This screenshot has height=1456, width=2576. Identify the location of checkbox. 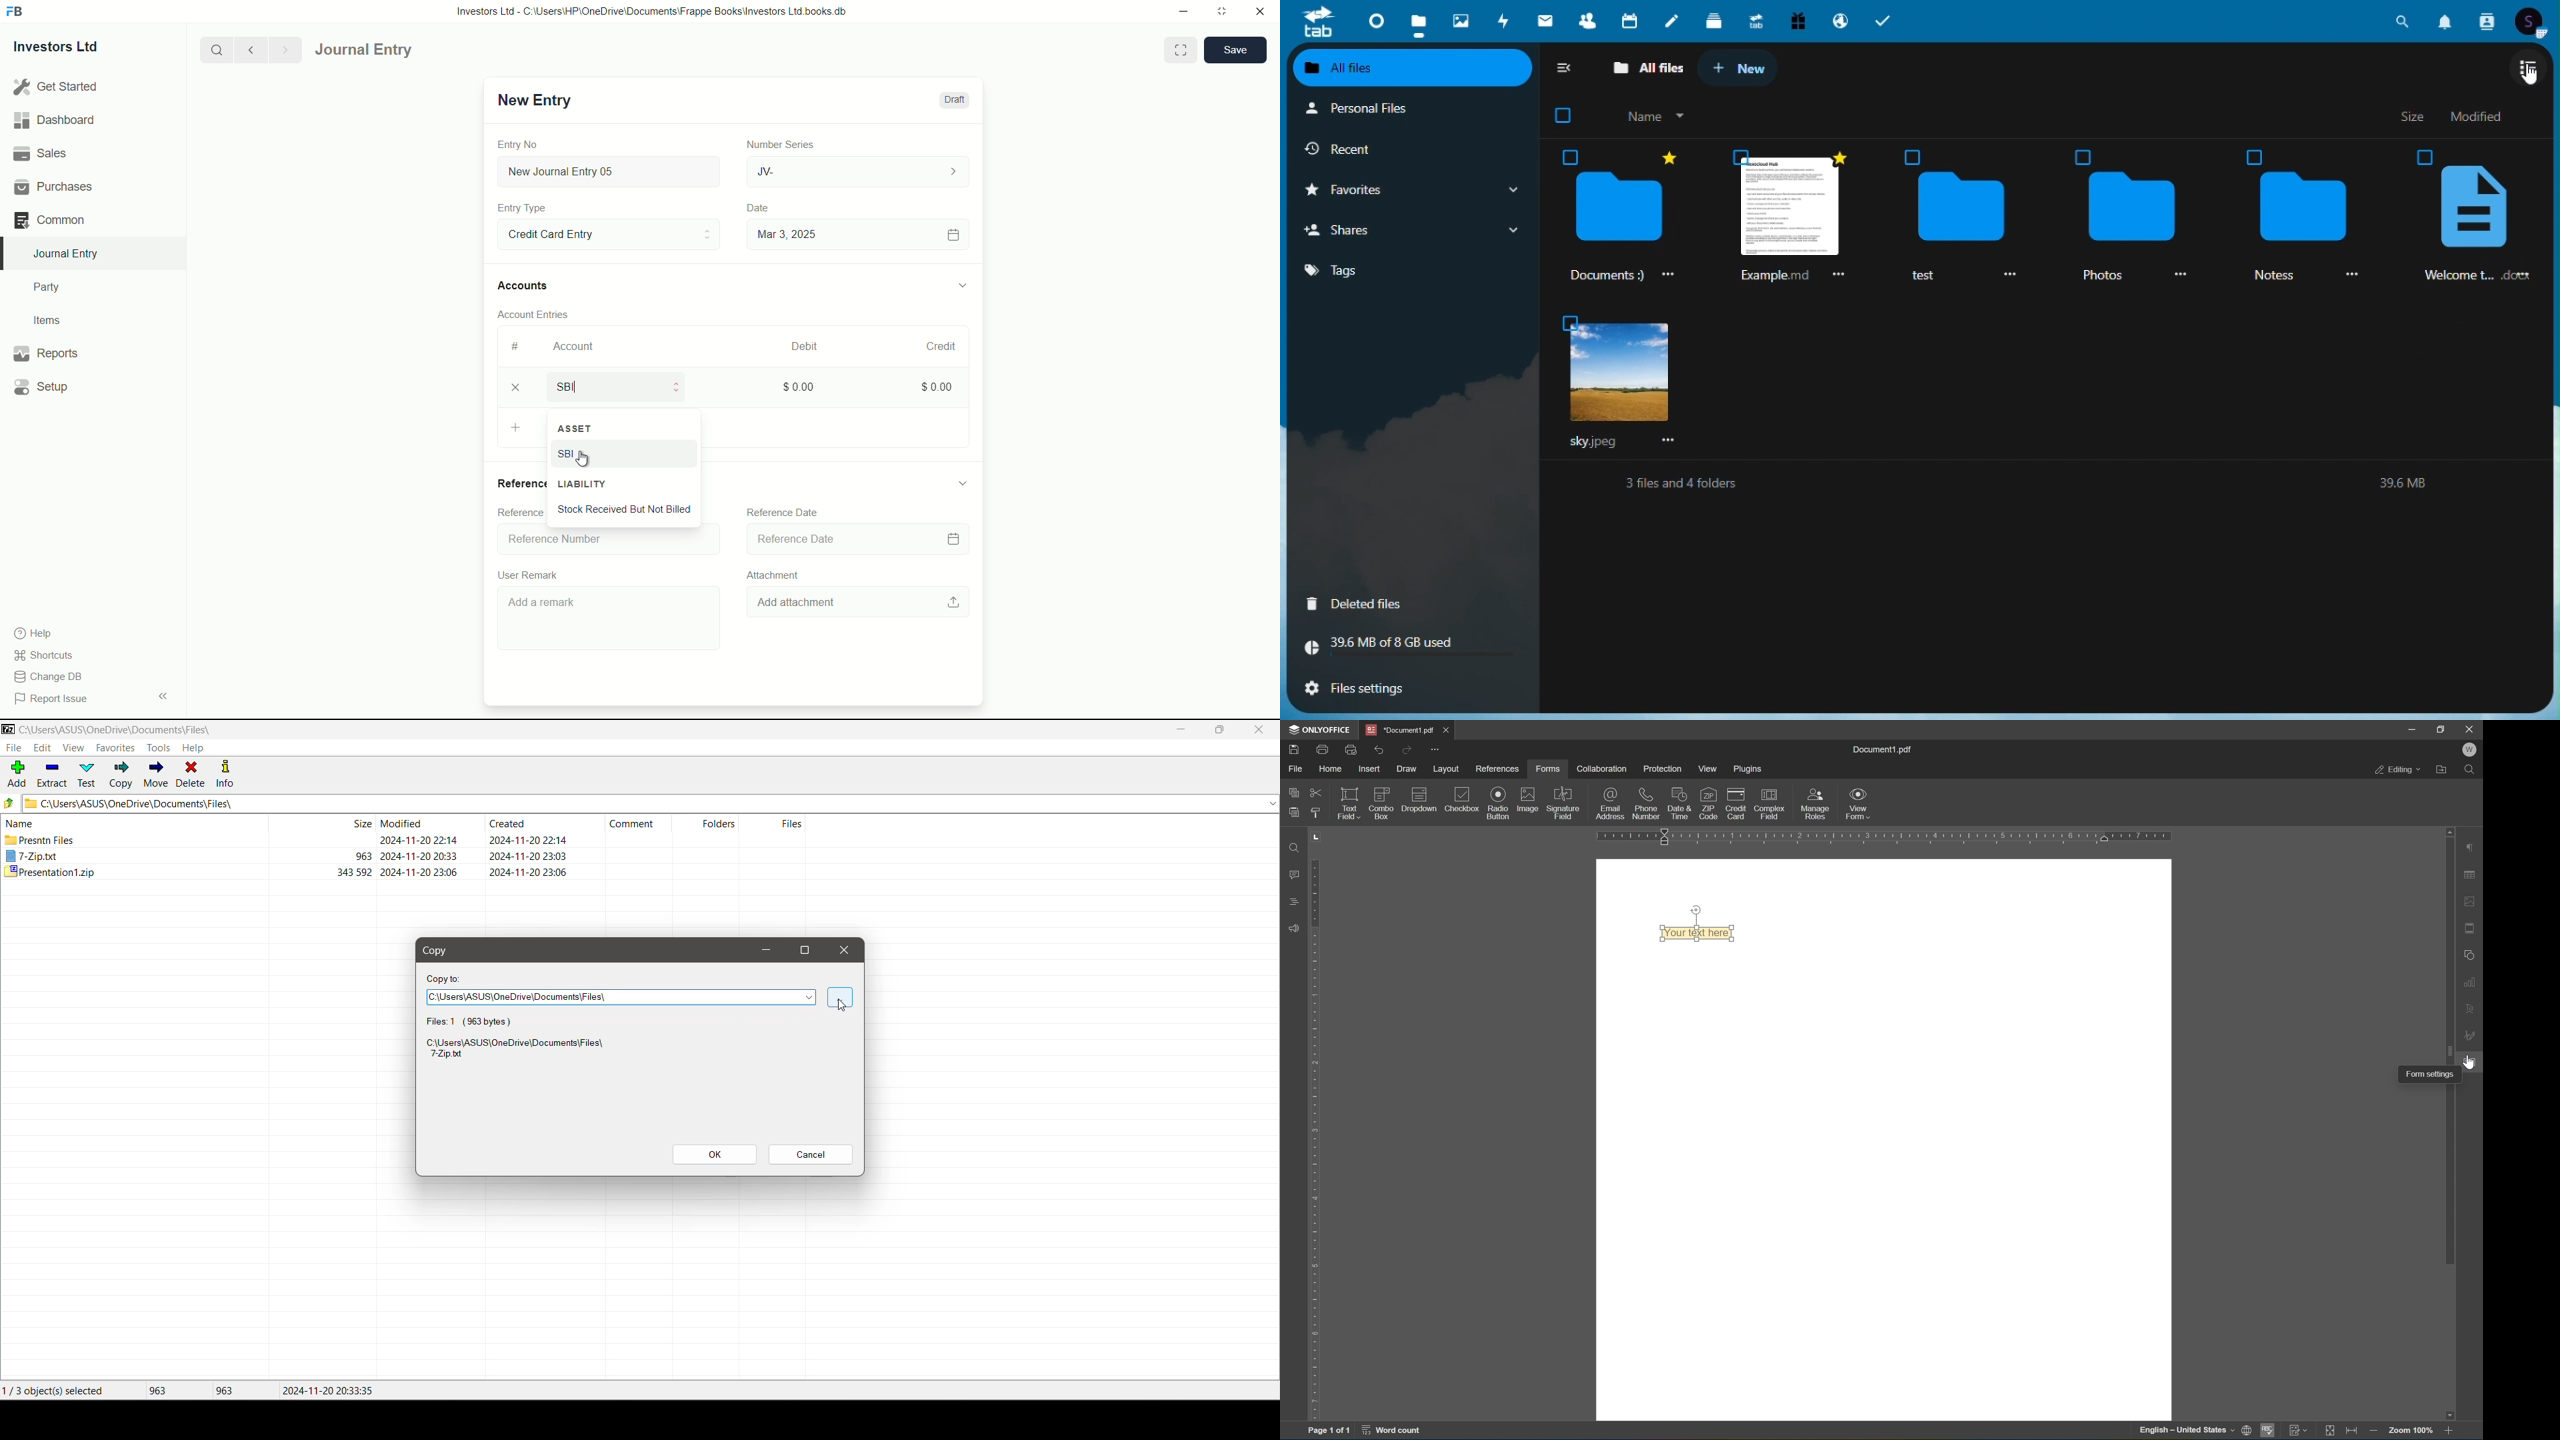
(2254, 155).